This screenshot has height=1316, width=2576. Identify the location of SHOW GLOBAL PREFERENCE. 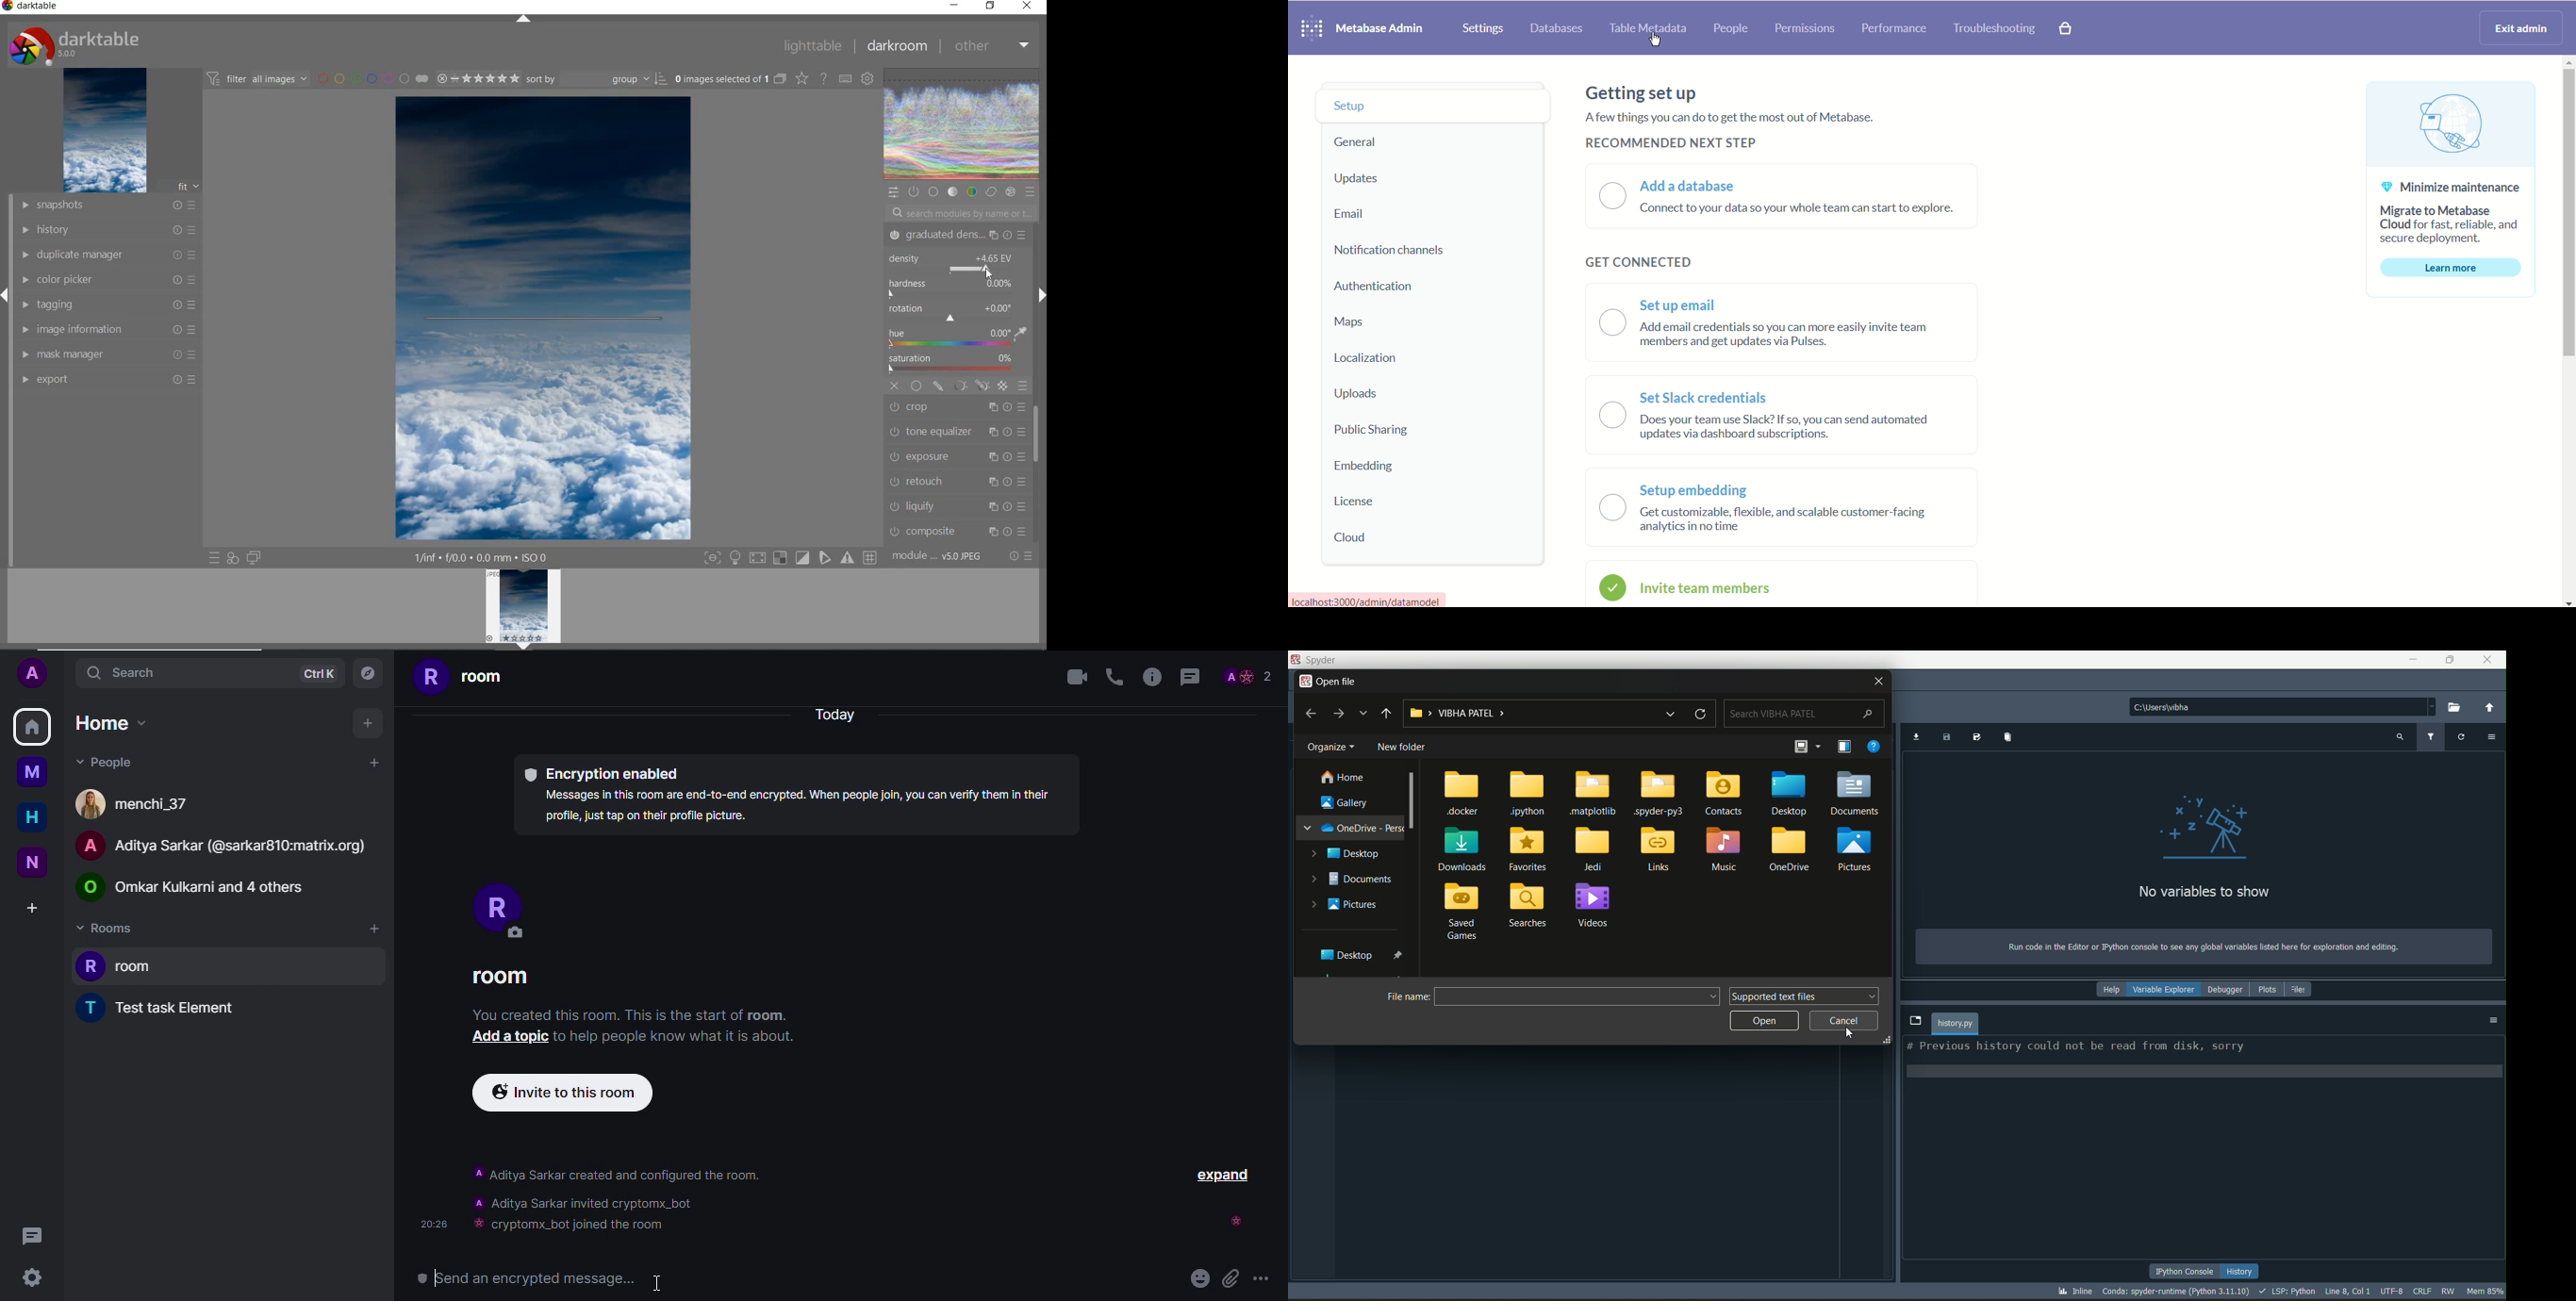
(867, 80).